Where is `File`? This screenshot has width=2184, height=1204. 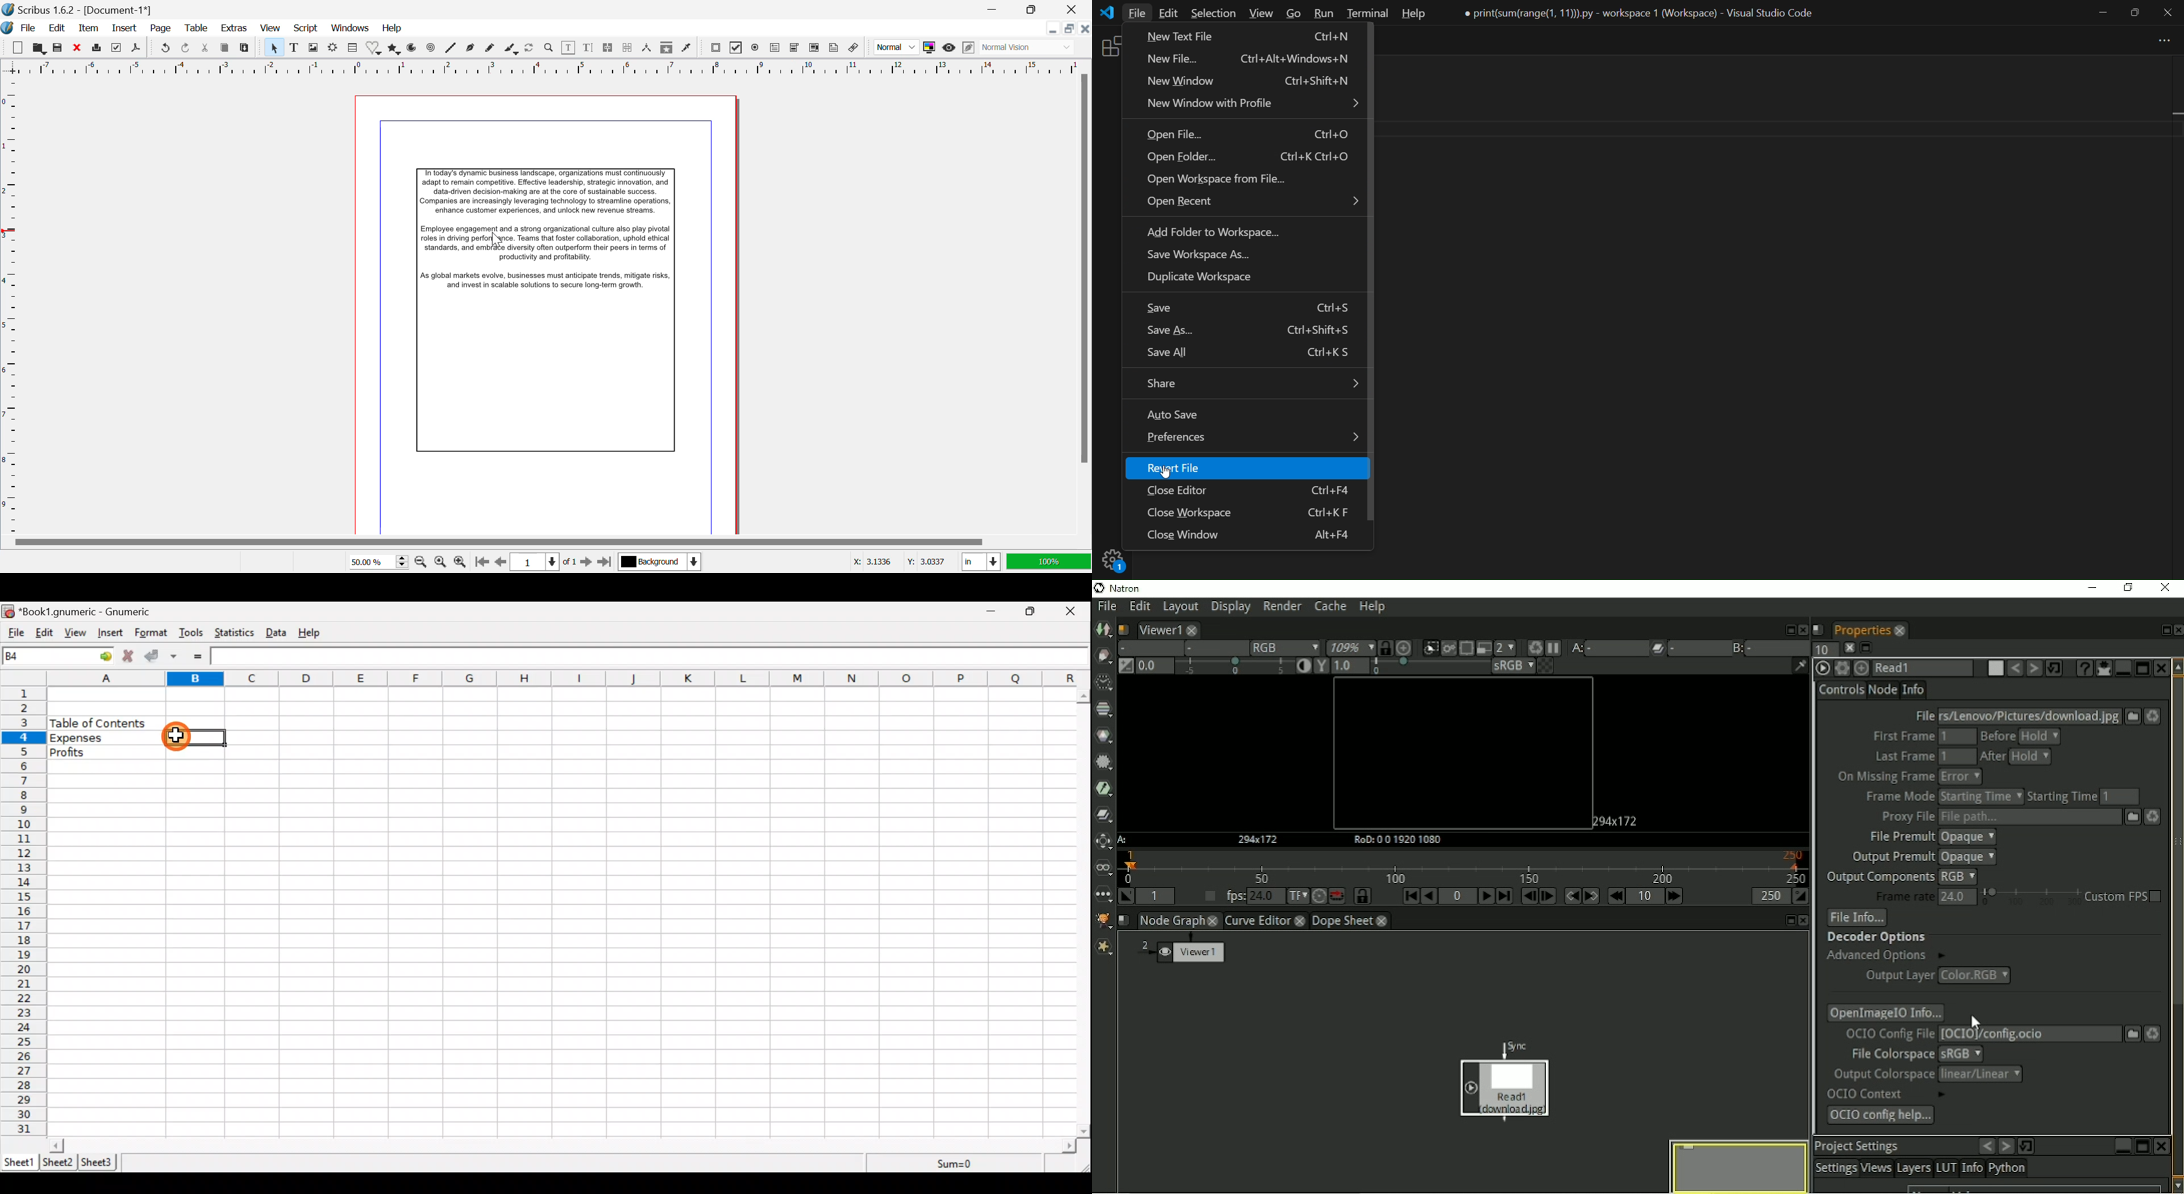 File is located at coordinates (14, 633).